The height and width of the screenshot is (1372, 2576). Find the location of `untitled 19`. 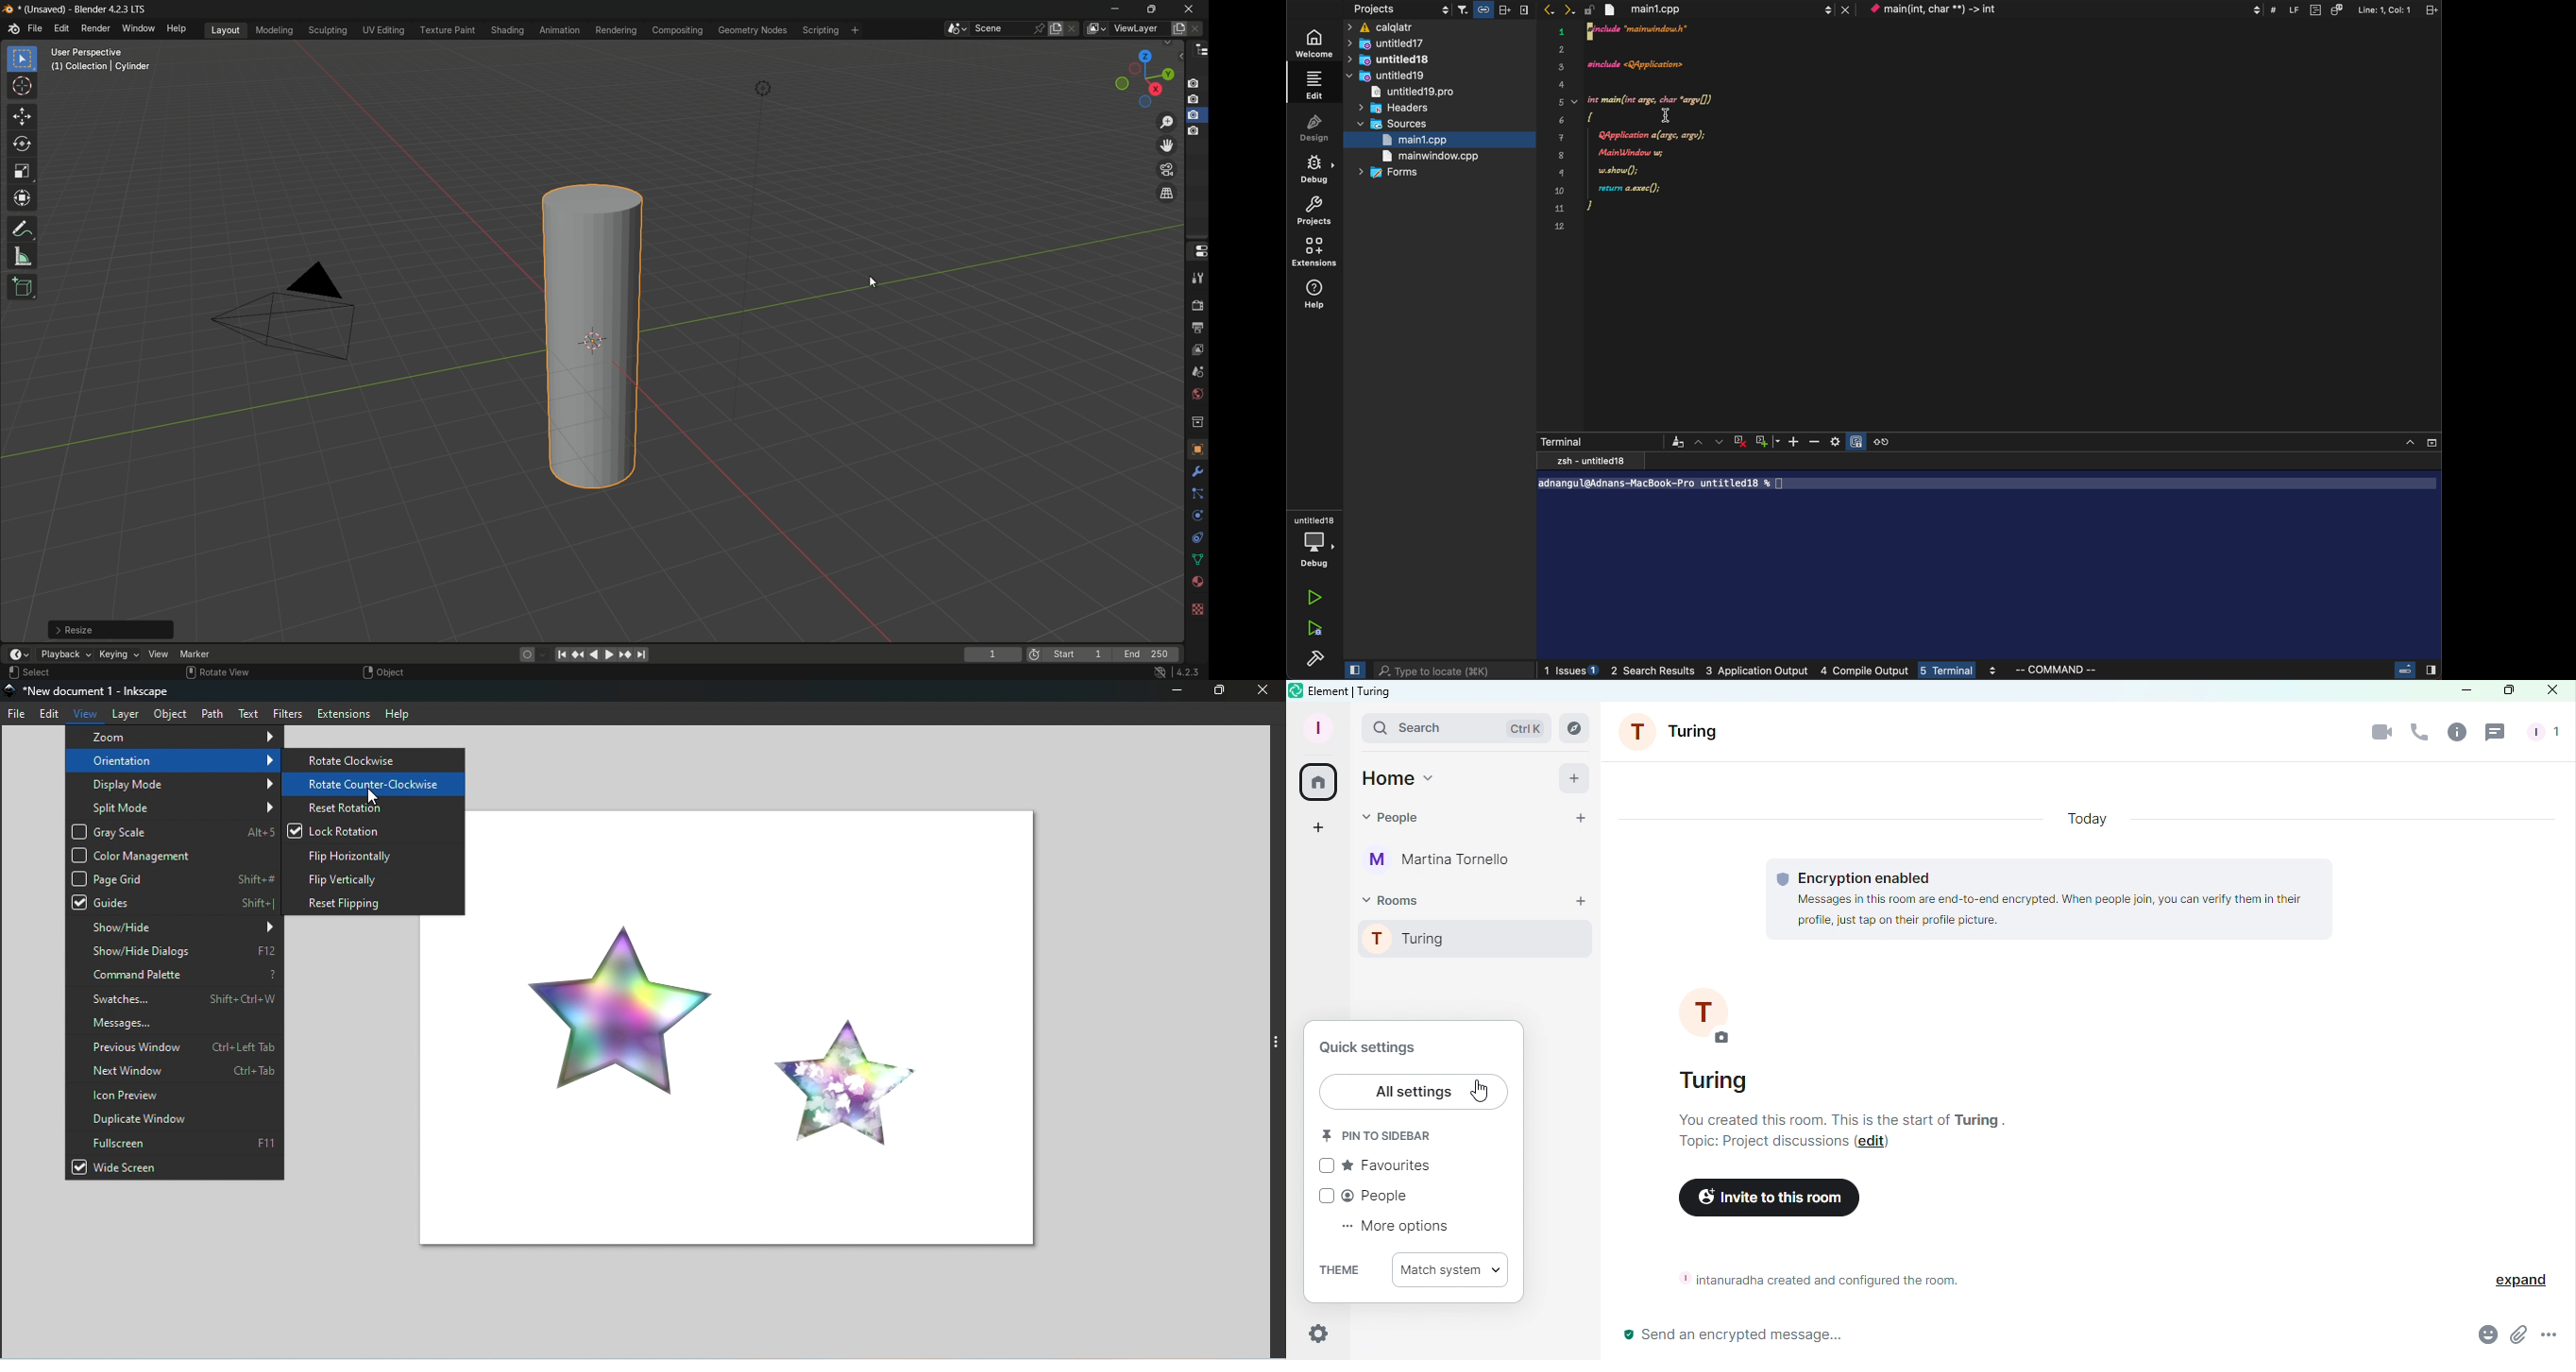

untitled 19 is located at coordinates (1415, 93).